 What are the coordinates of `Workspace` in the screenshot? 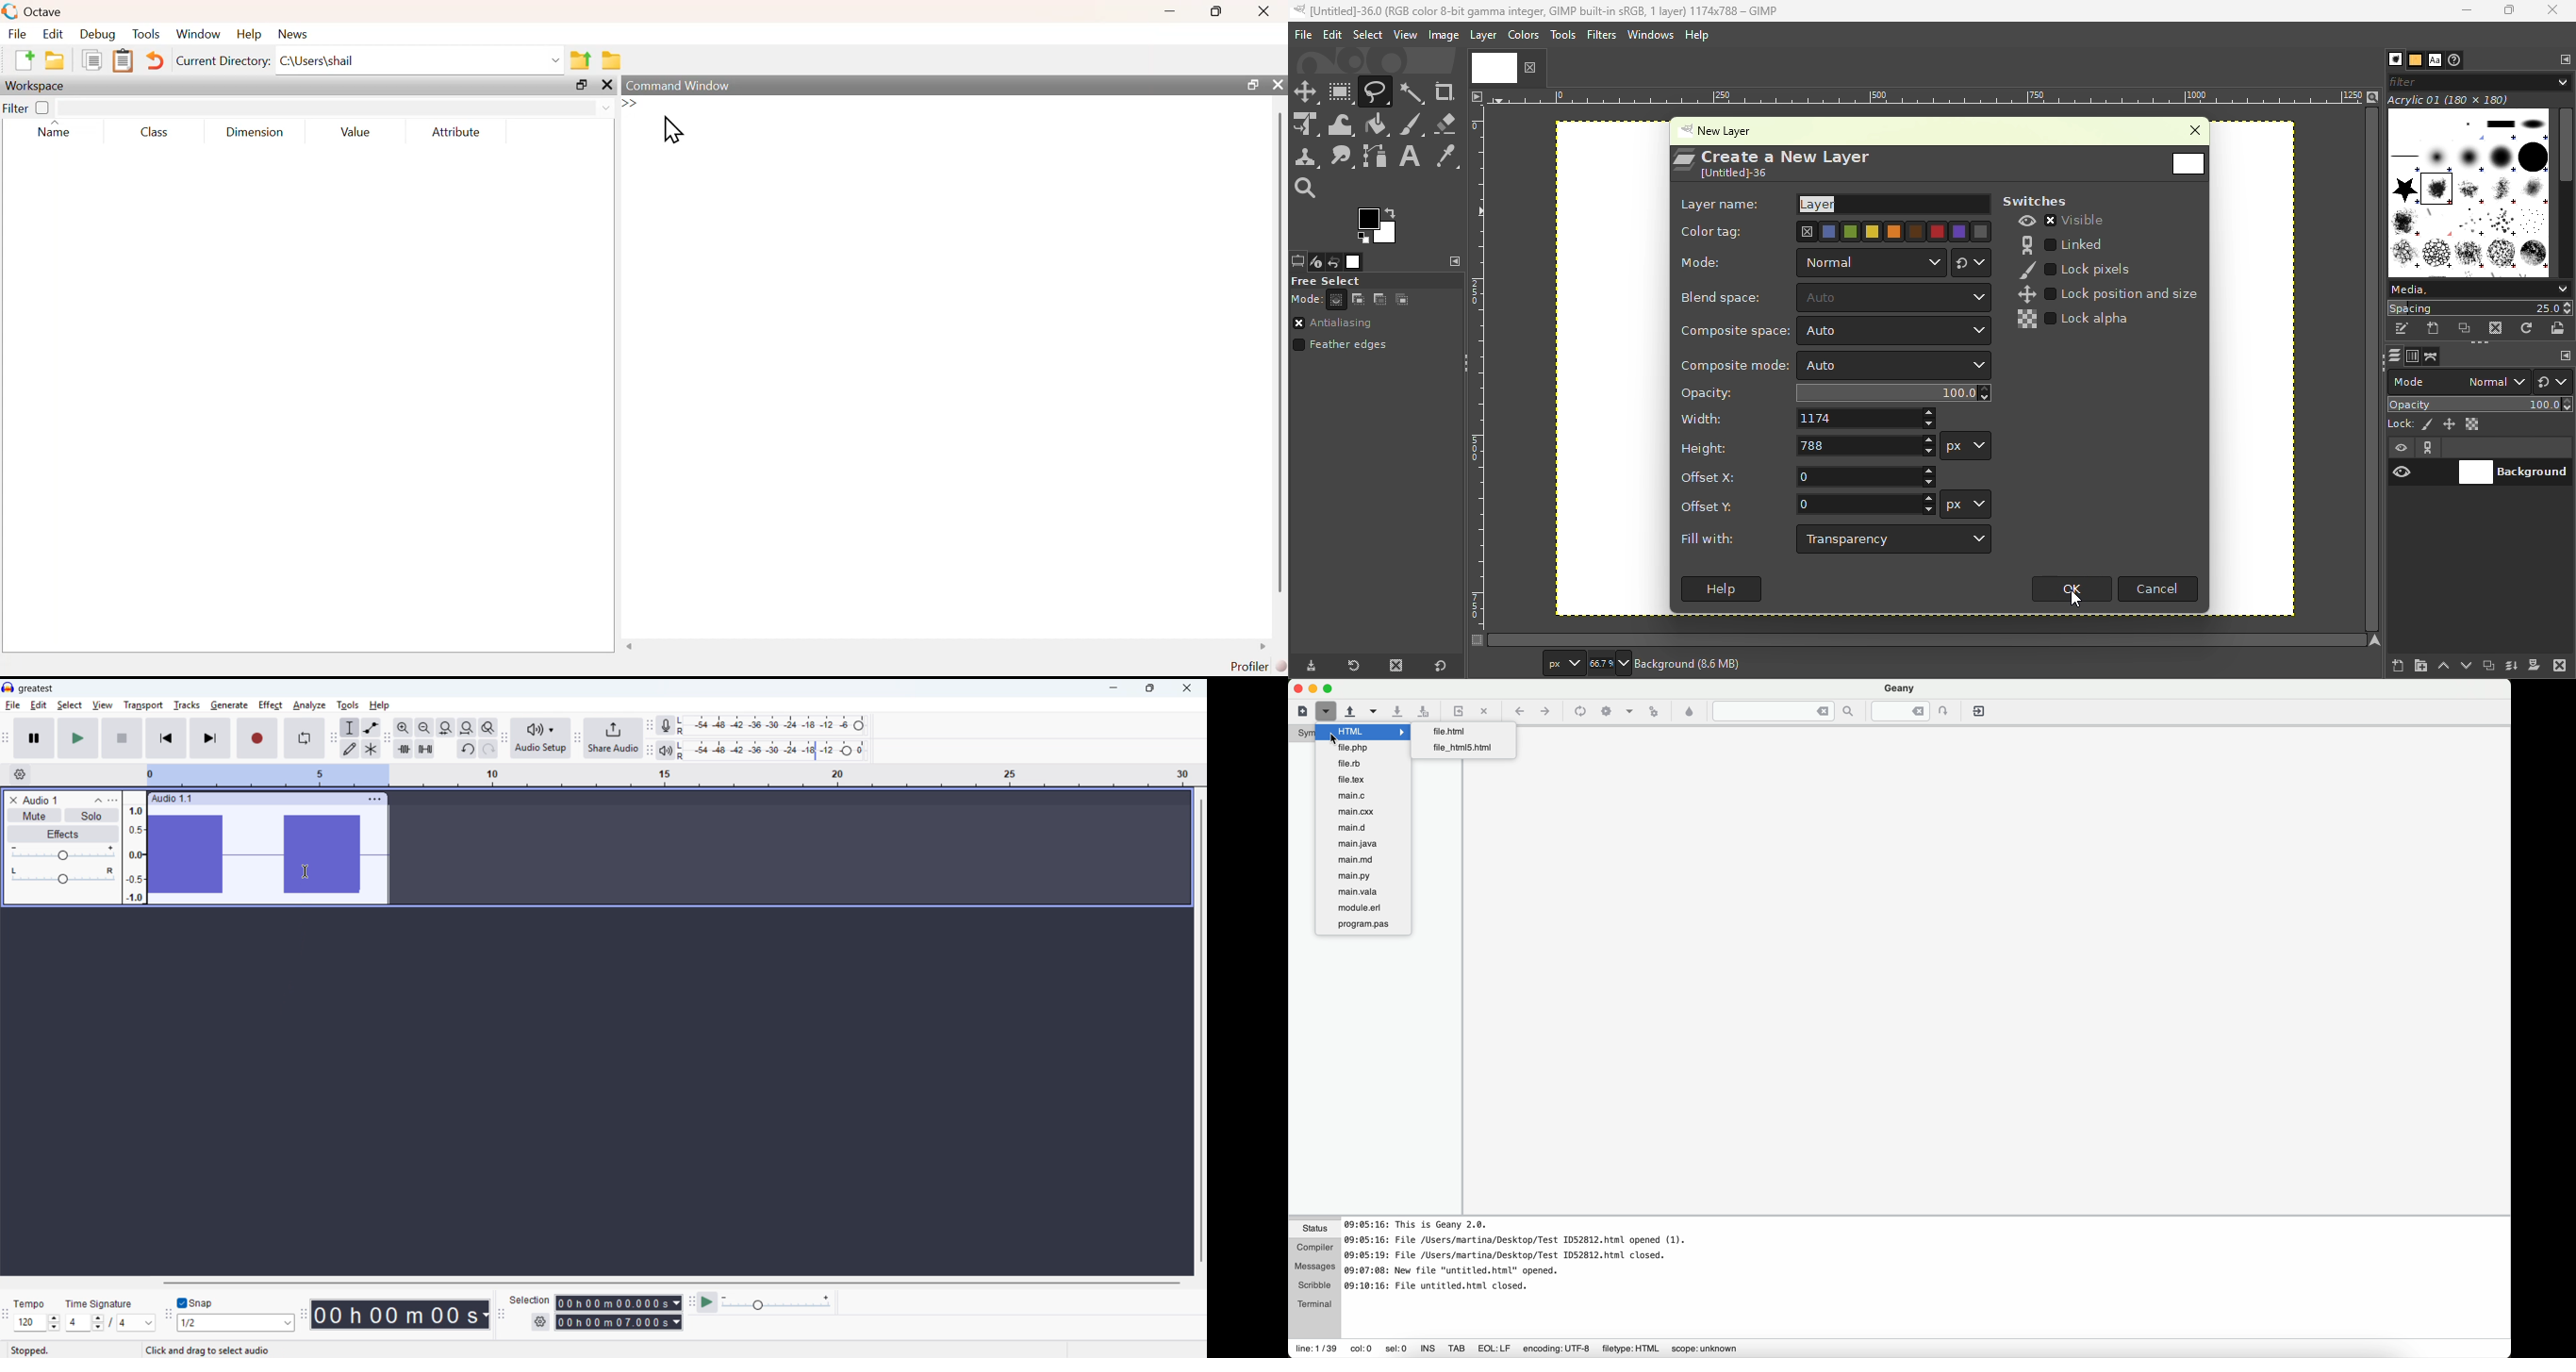 It's located at (36, 87).